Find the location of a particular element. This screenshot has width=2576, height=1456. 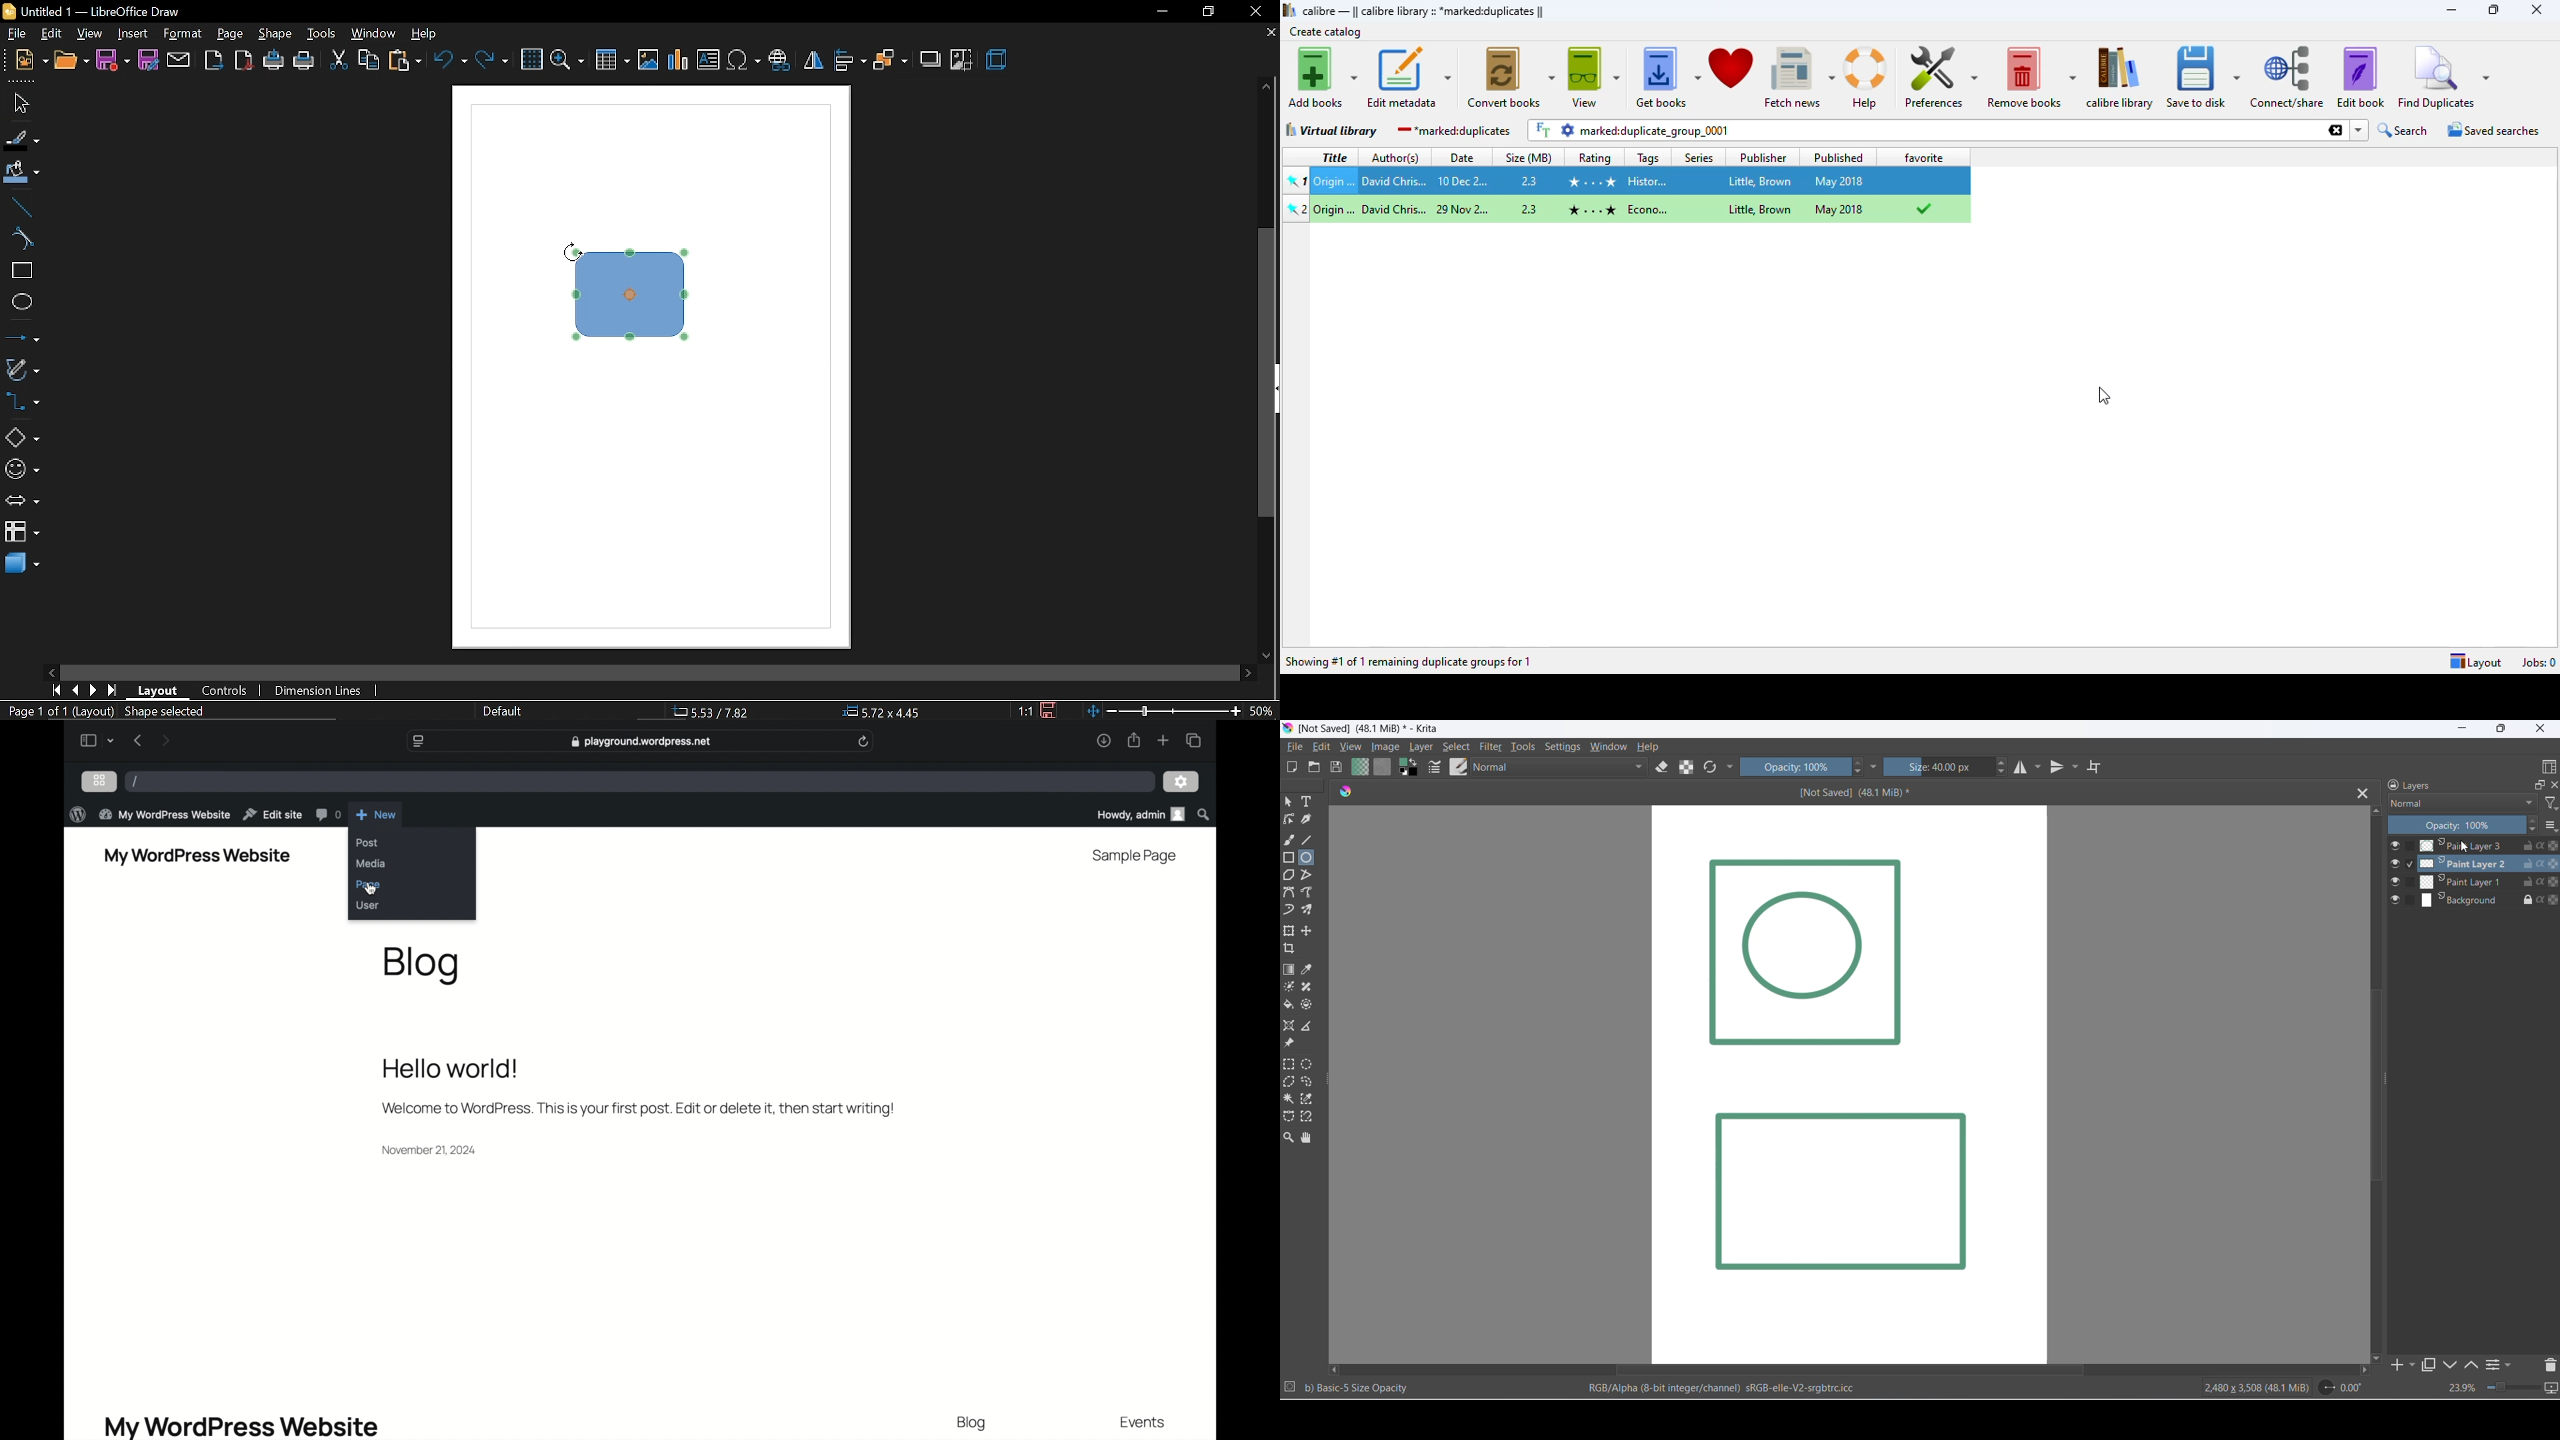

insert chart is located at coordinates (676, 60).